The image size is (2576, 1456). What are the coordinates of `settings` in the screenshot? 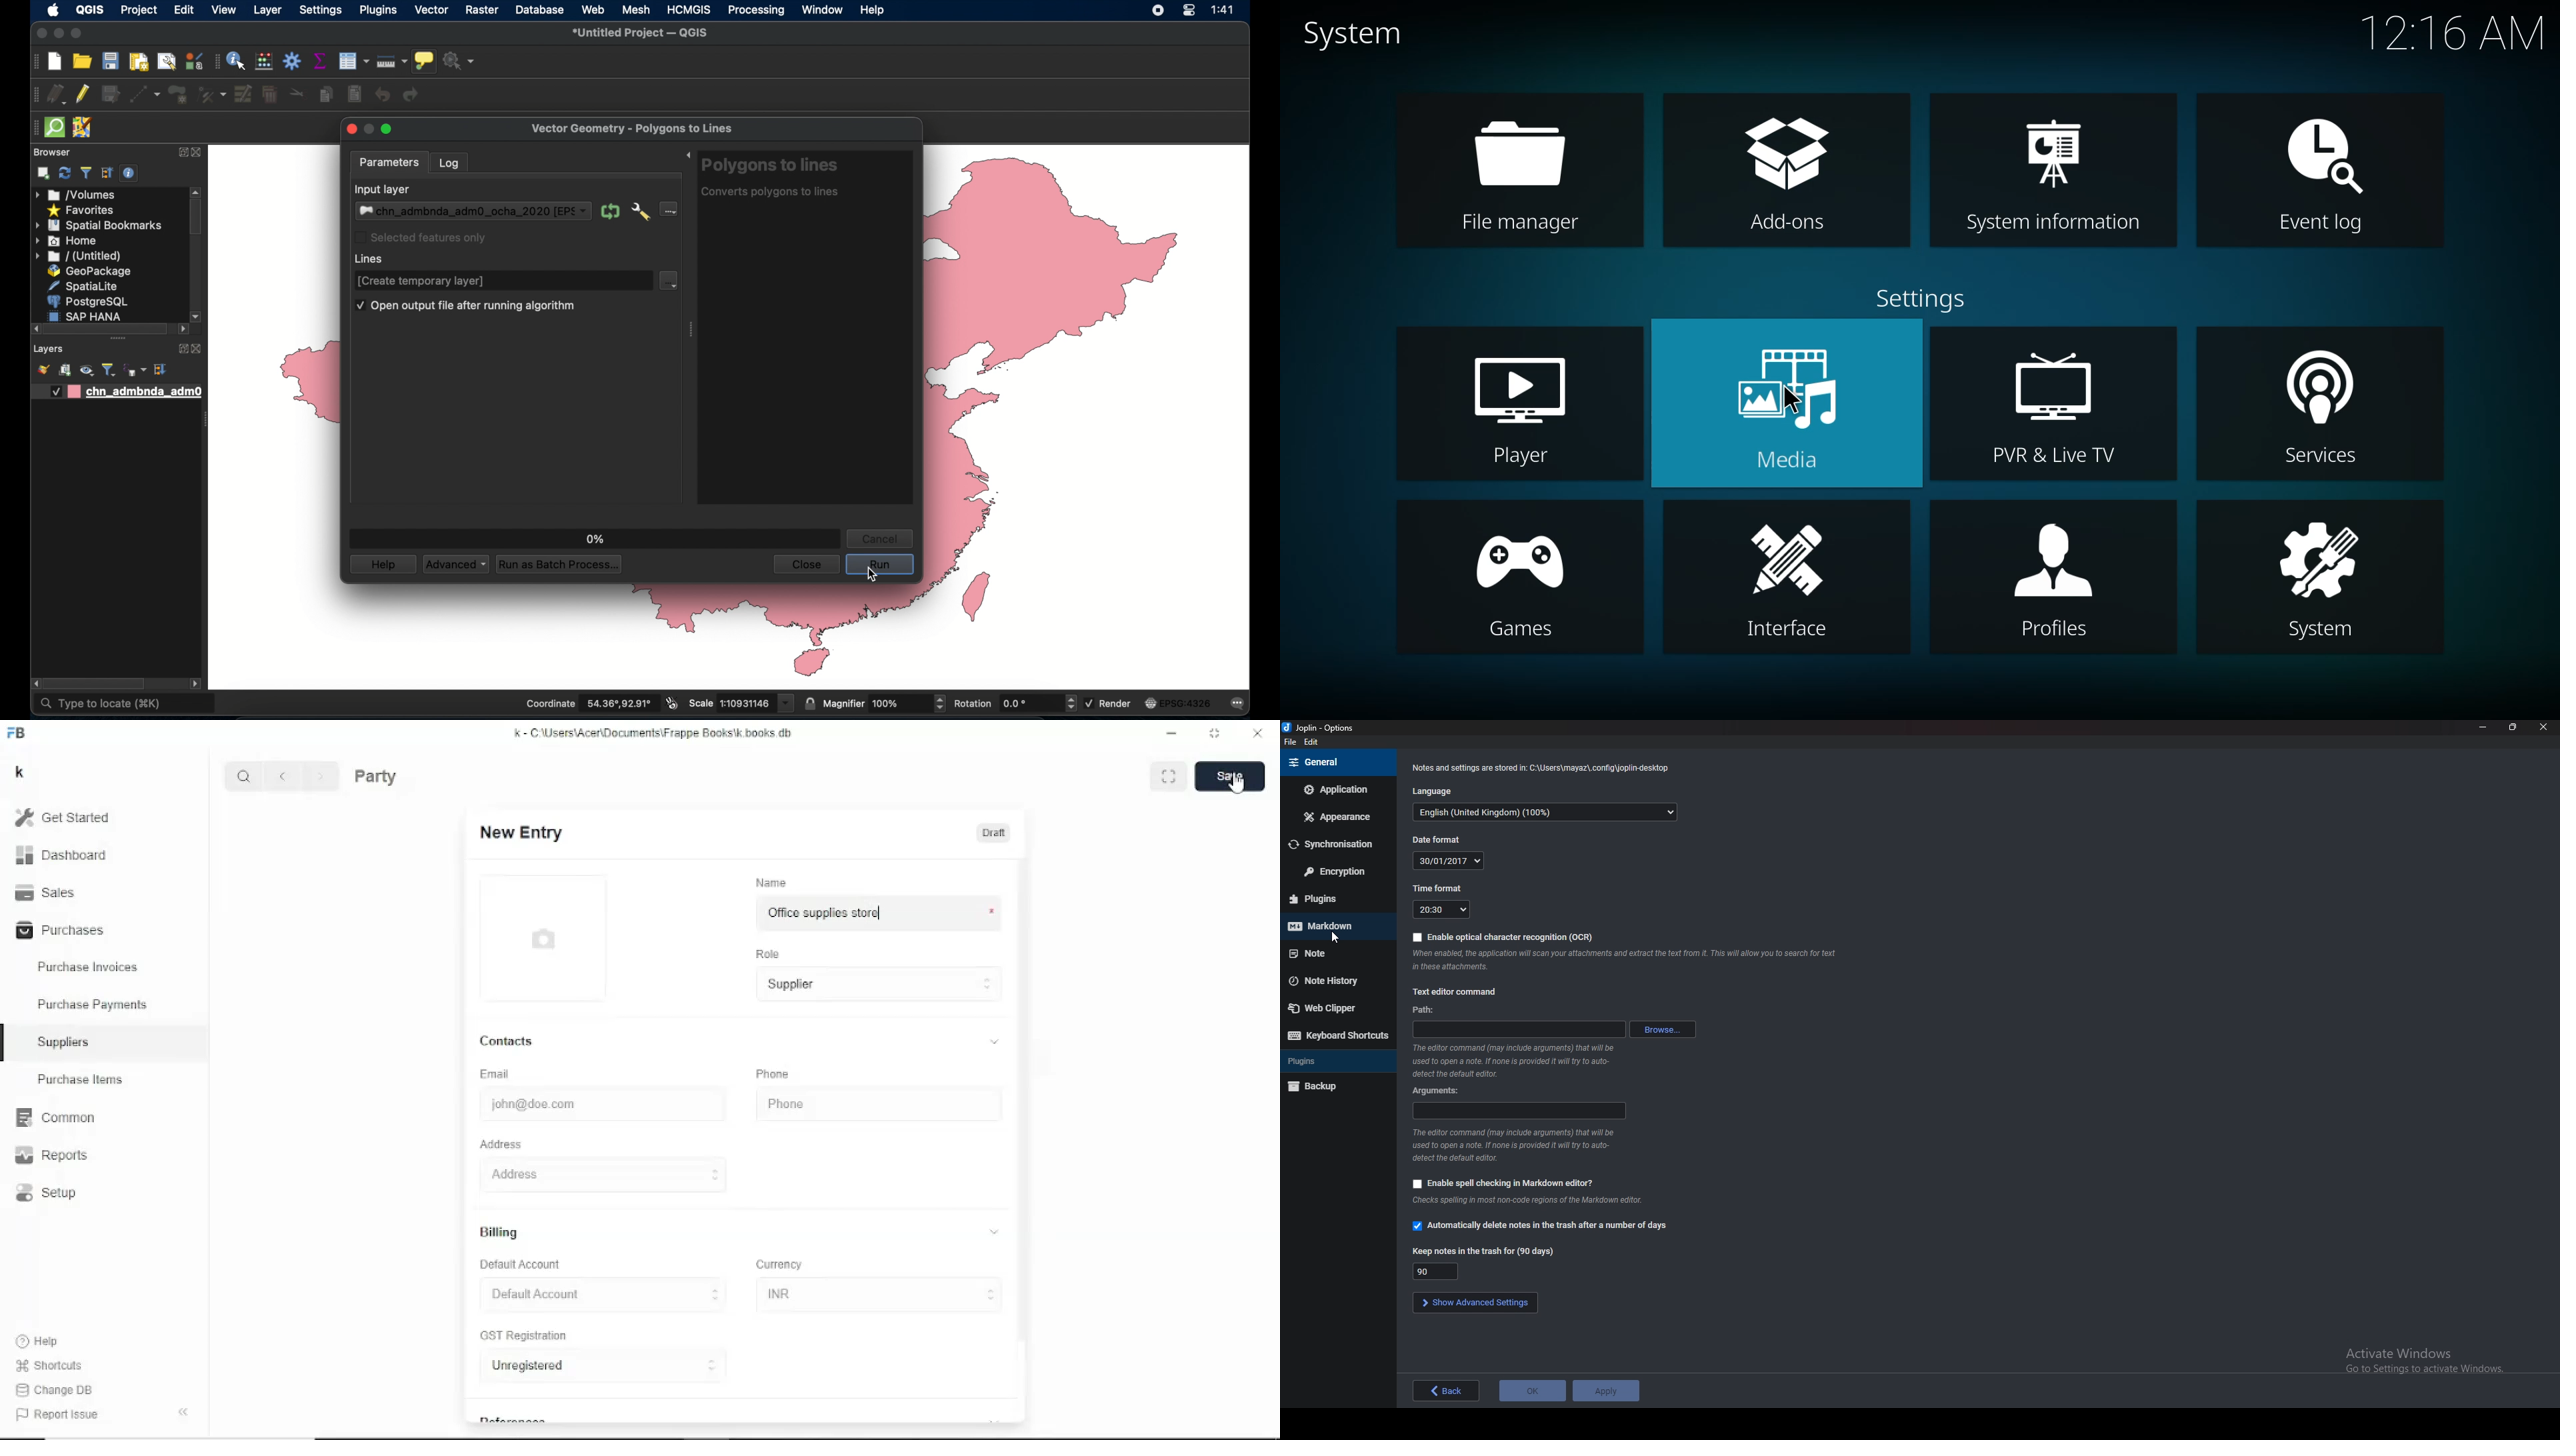 It's located at (321, 11).